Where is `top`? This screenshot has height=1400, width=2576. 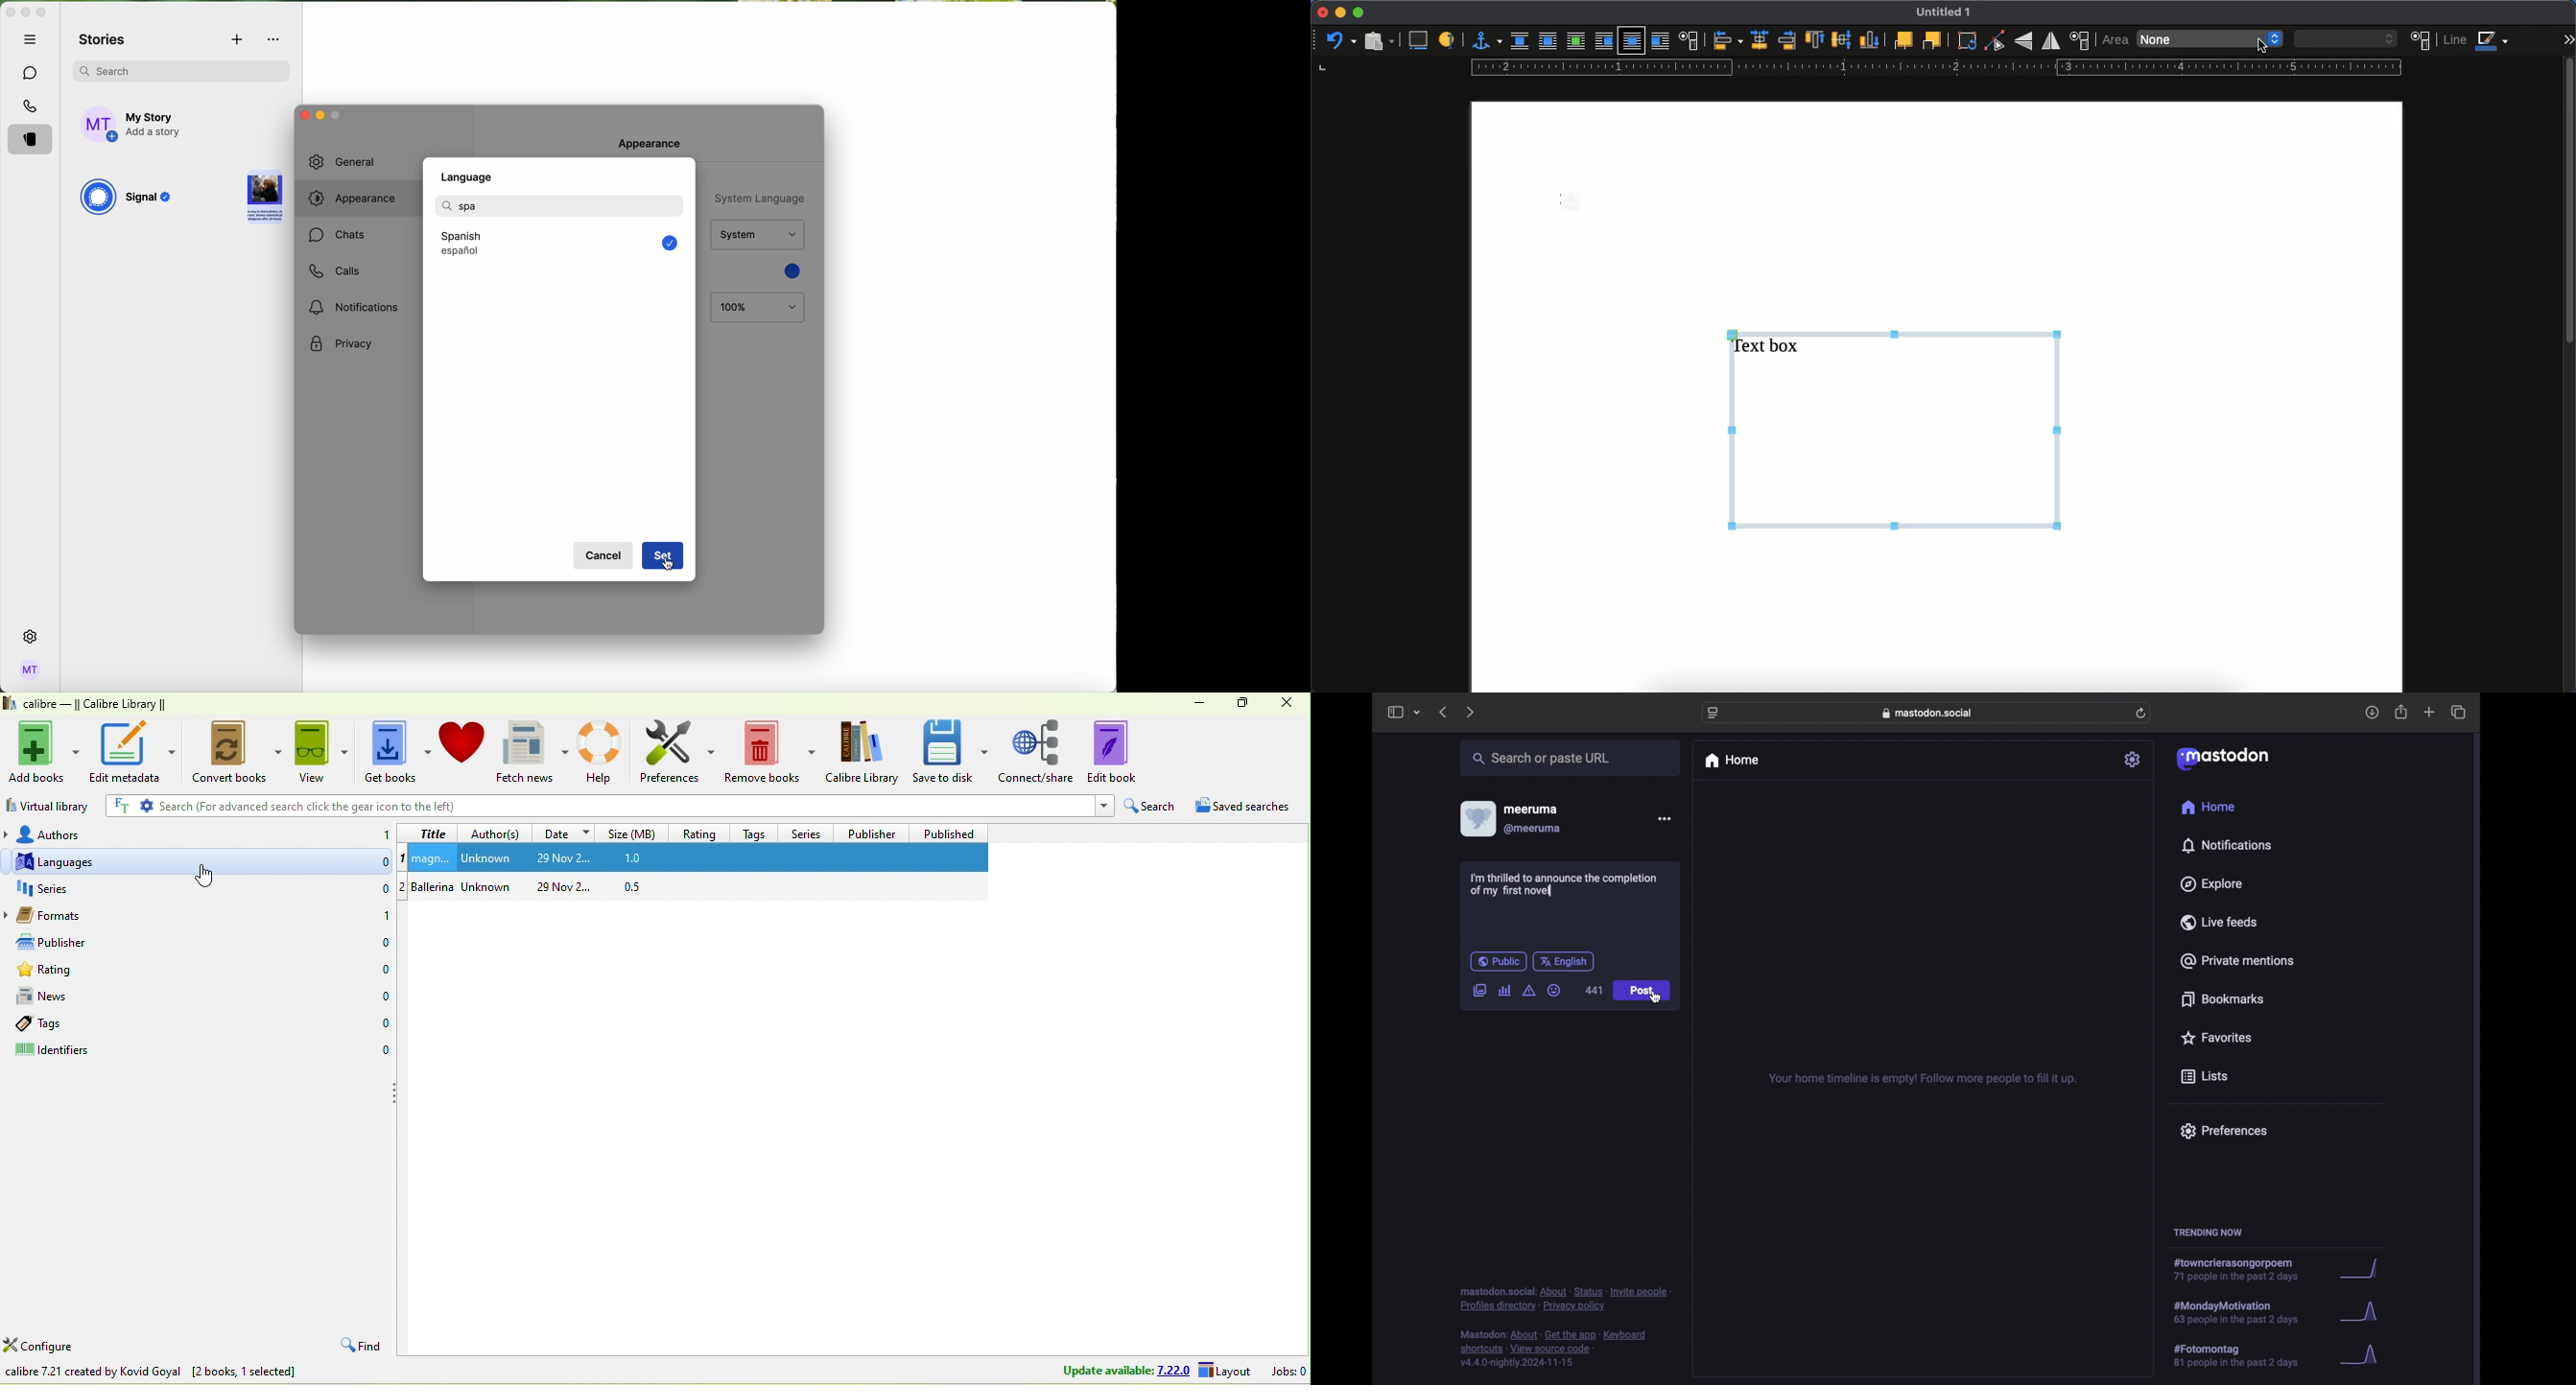 top is located at coordinates (1815, 41).